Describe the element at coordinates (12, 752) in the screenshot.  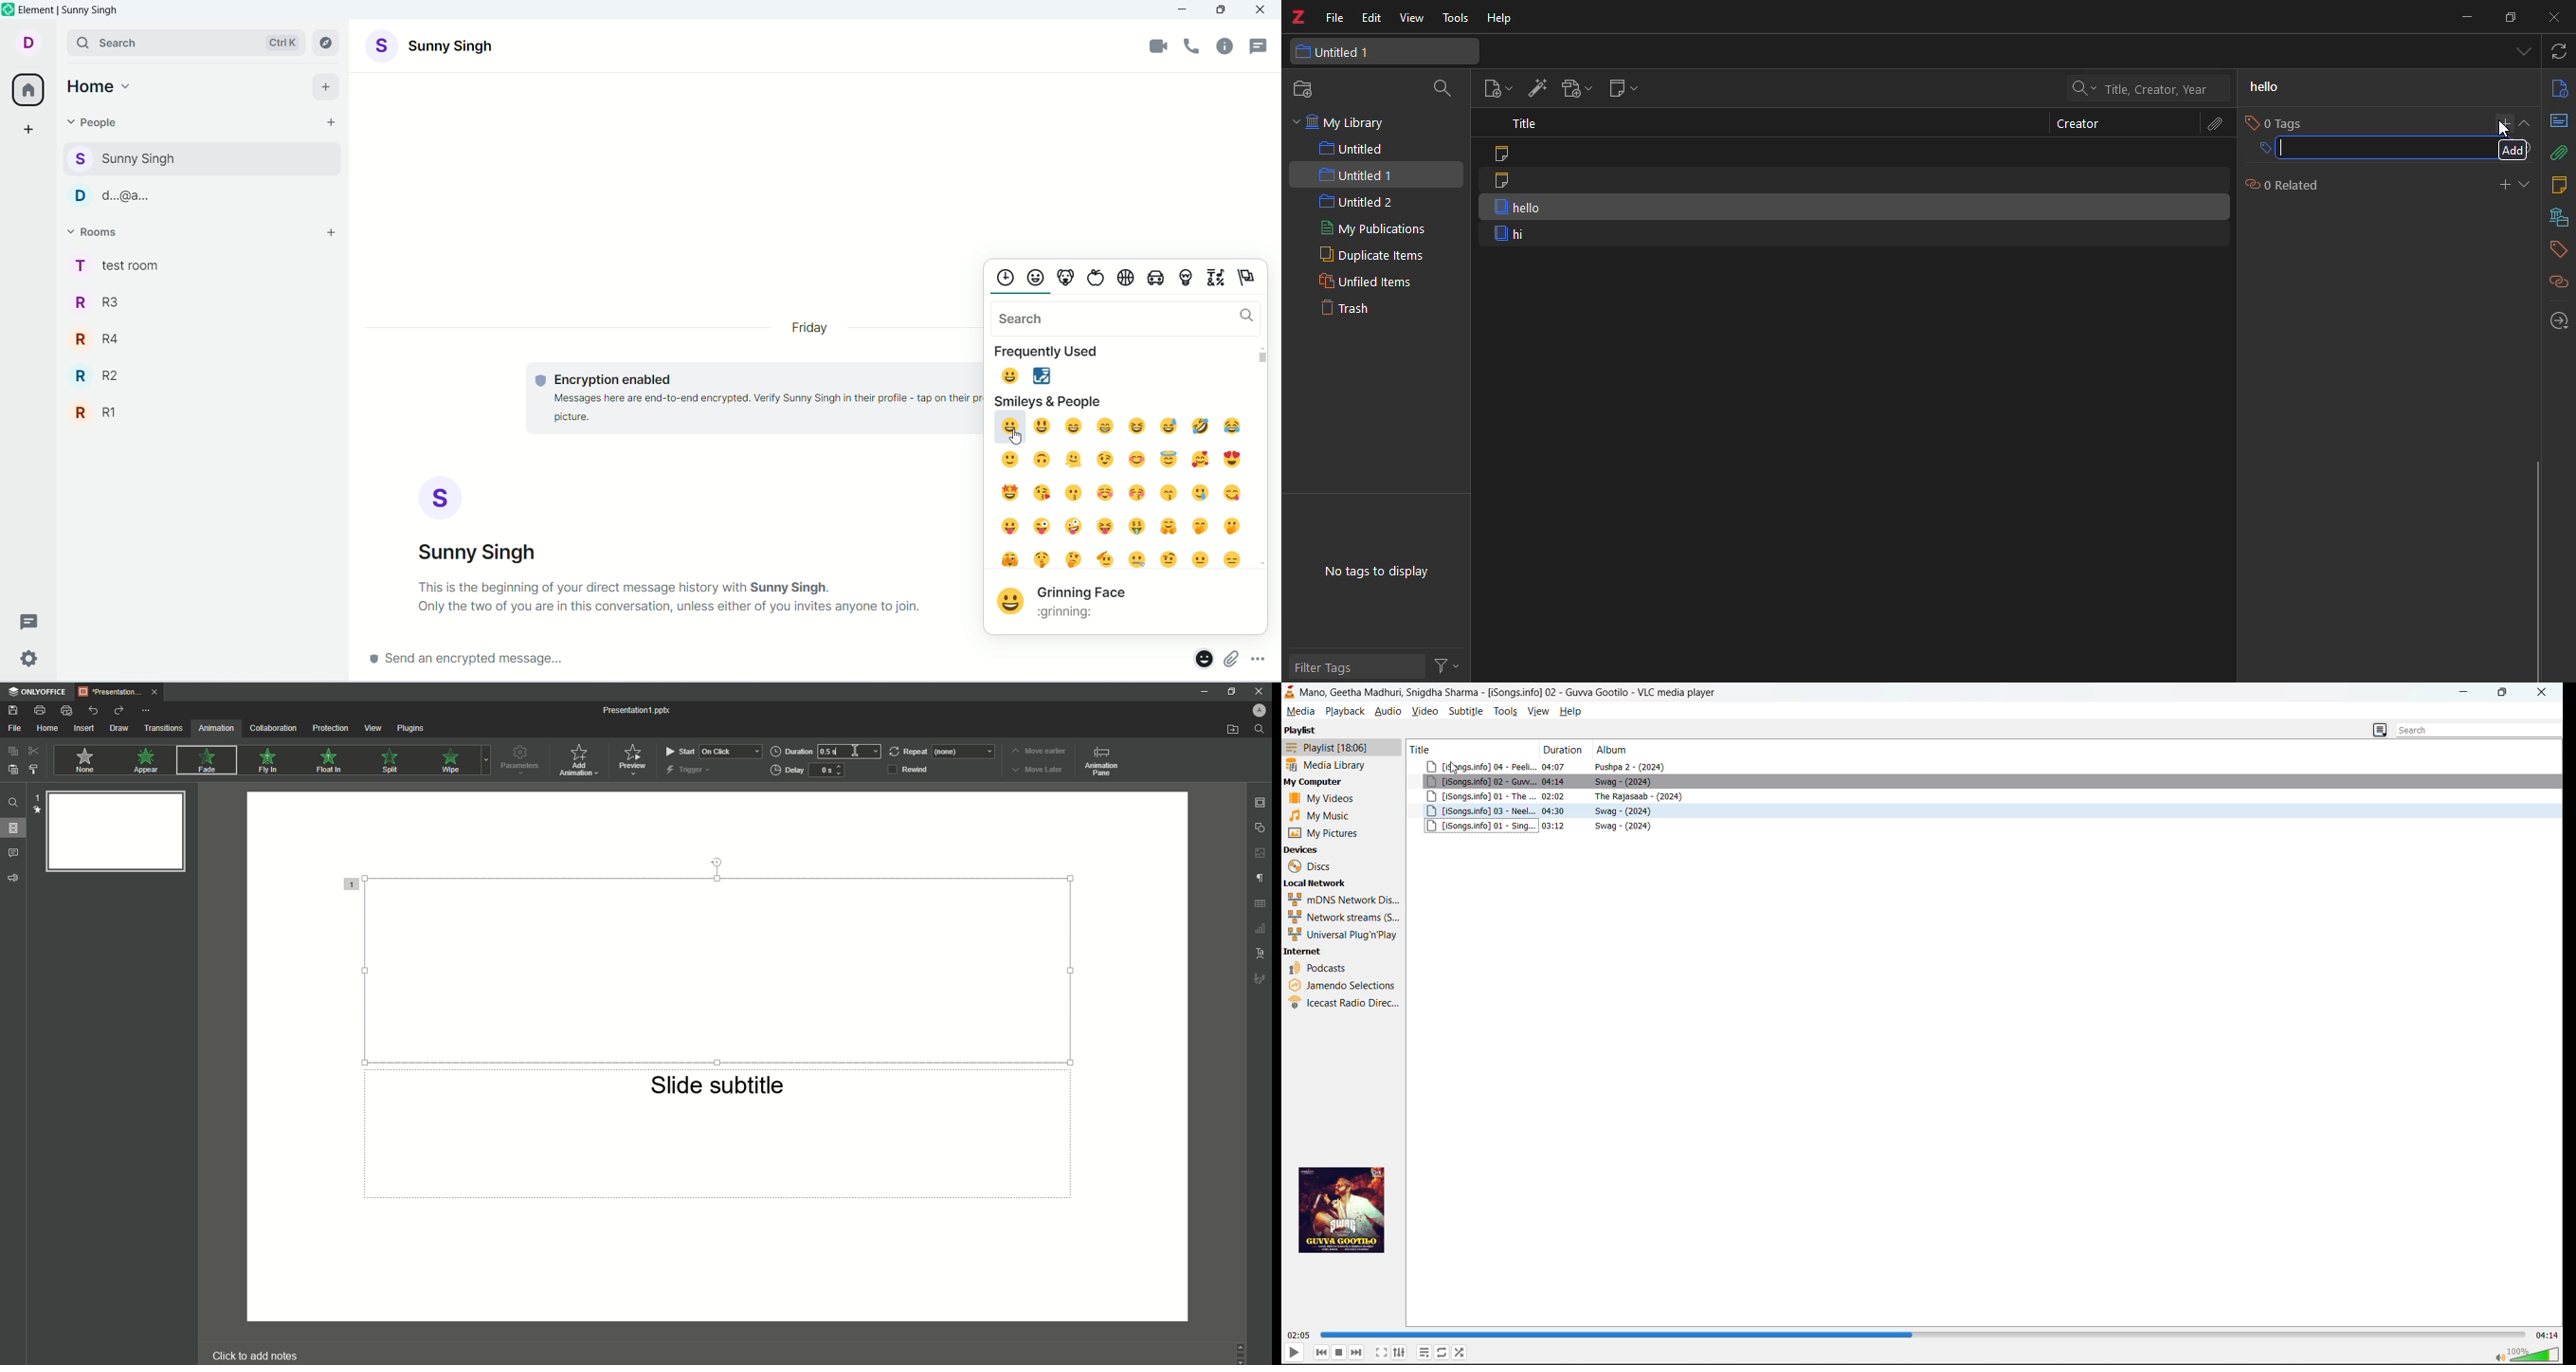
I see `Copy` at that location.